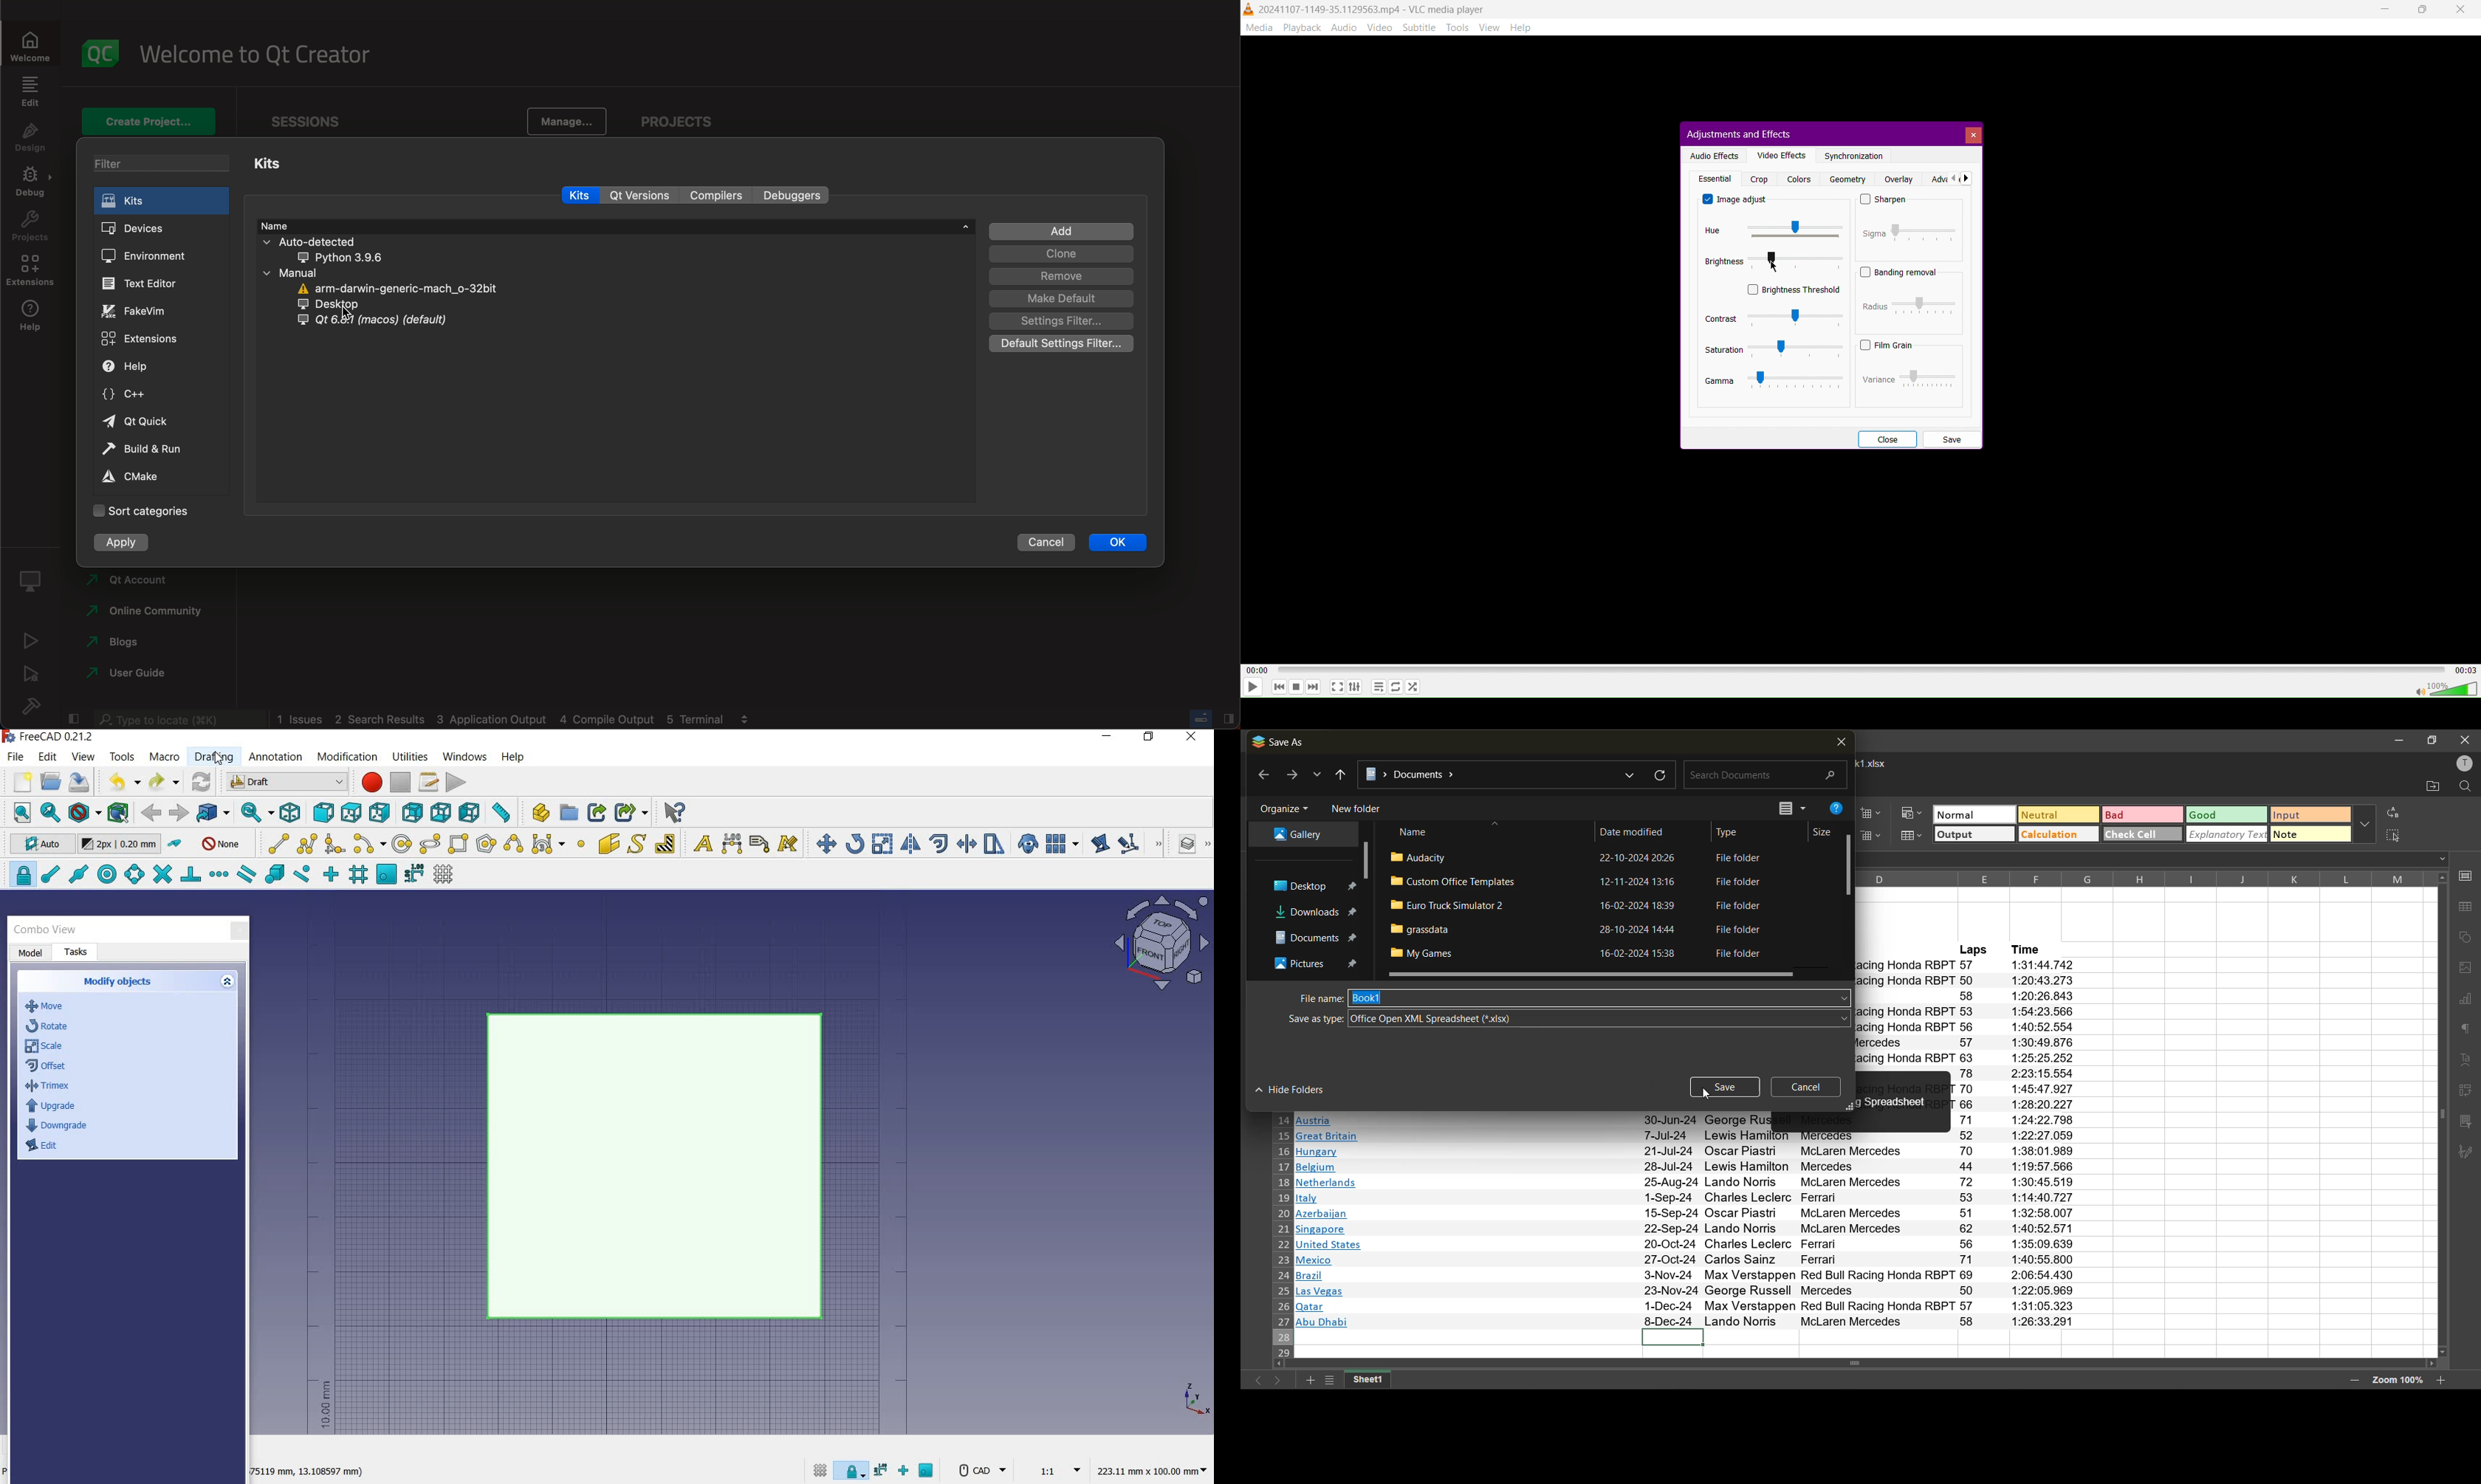 This screenshot has width=2492, height=1484. I want to click on Toggle playlist, so click(1377, 685).